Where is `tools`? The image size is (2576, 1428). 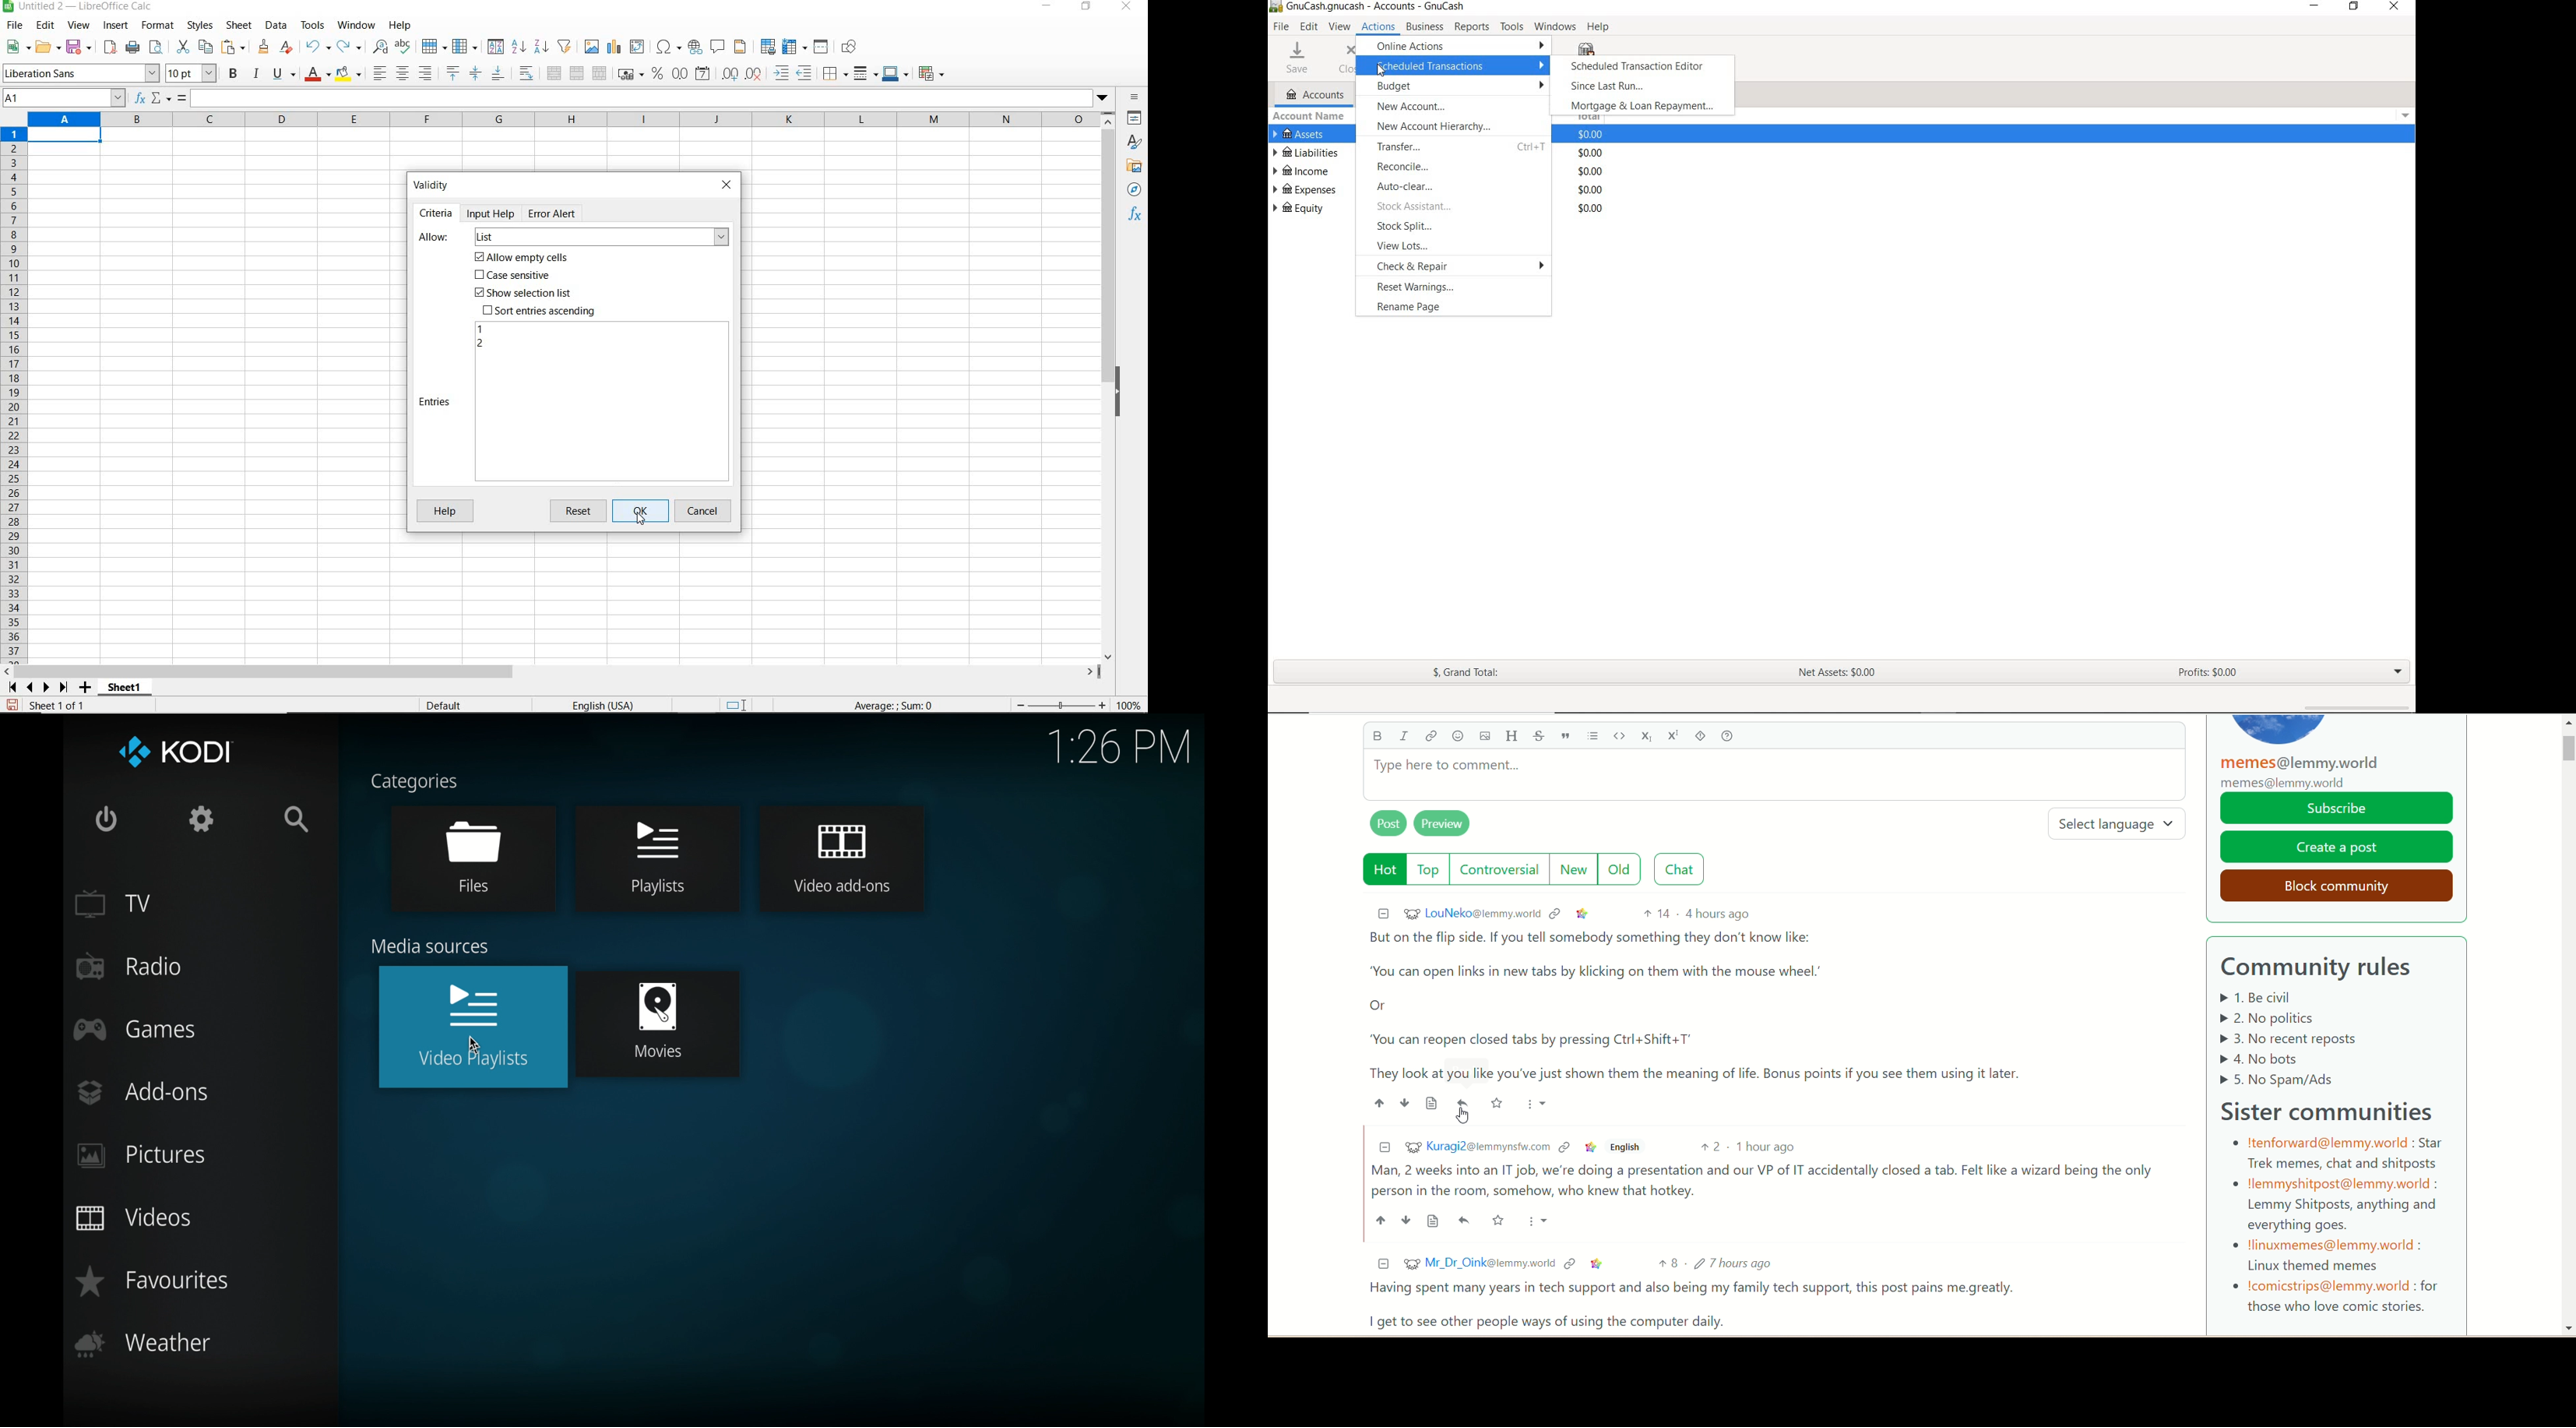 tools is located at coordinates (314, 25).